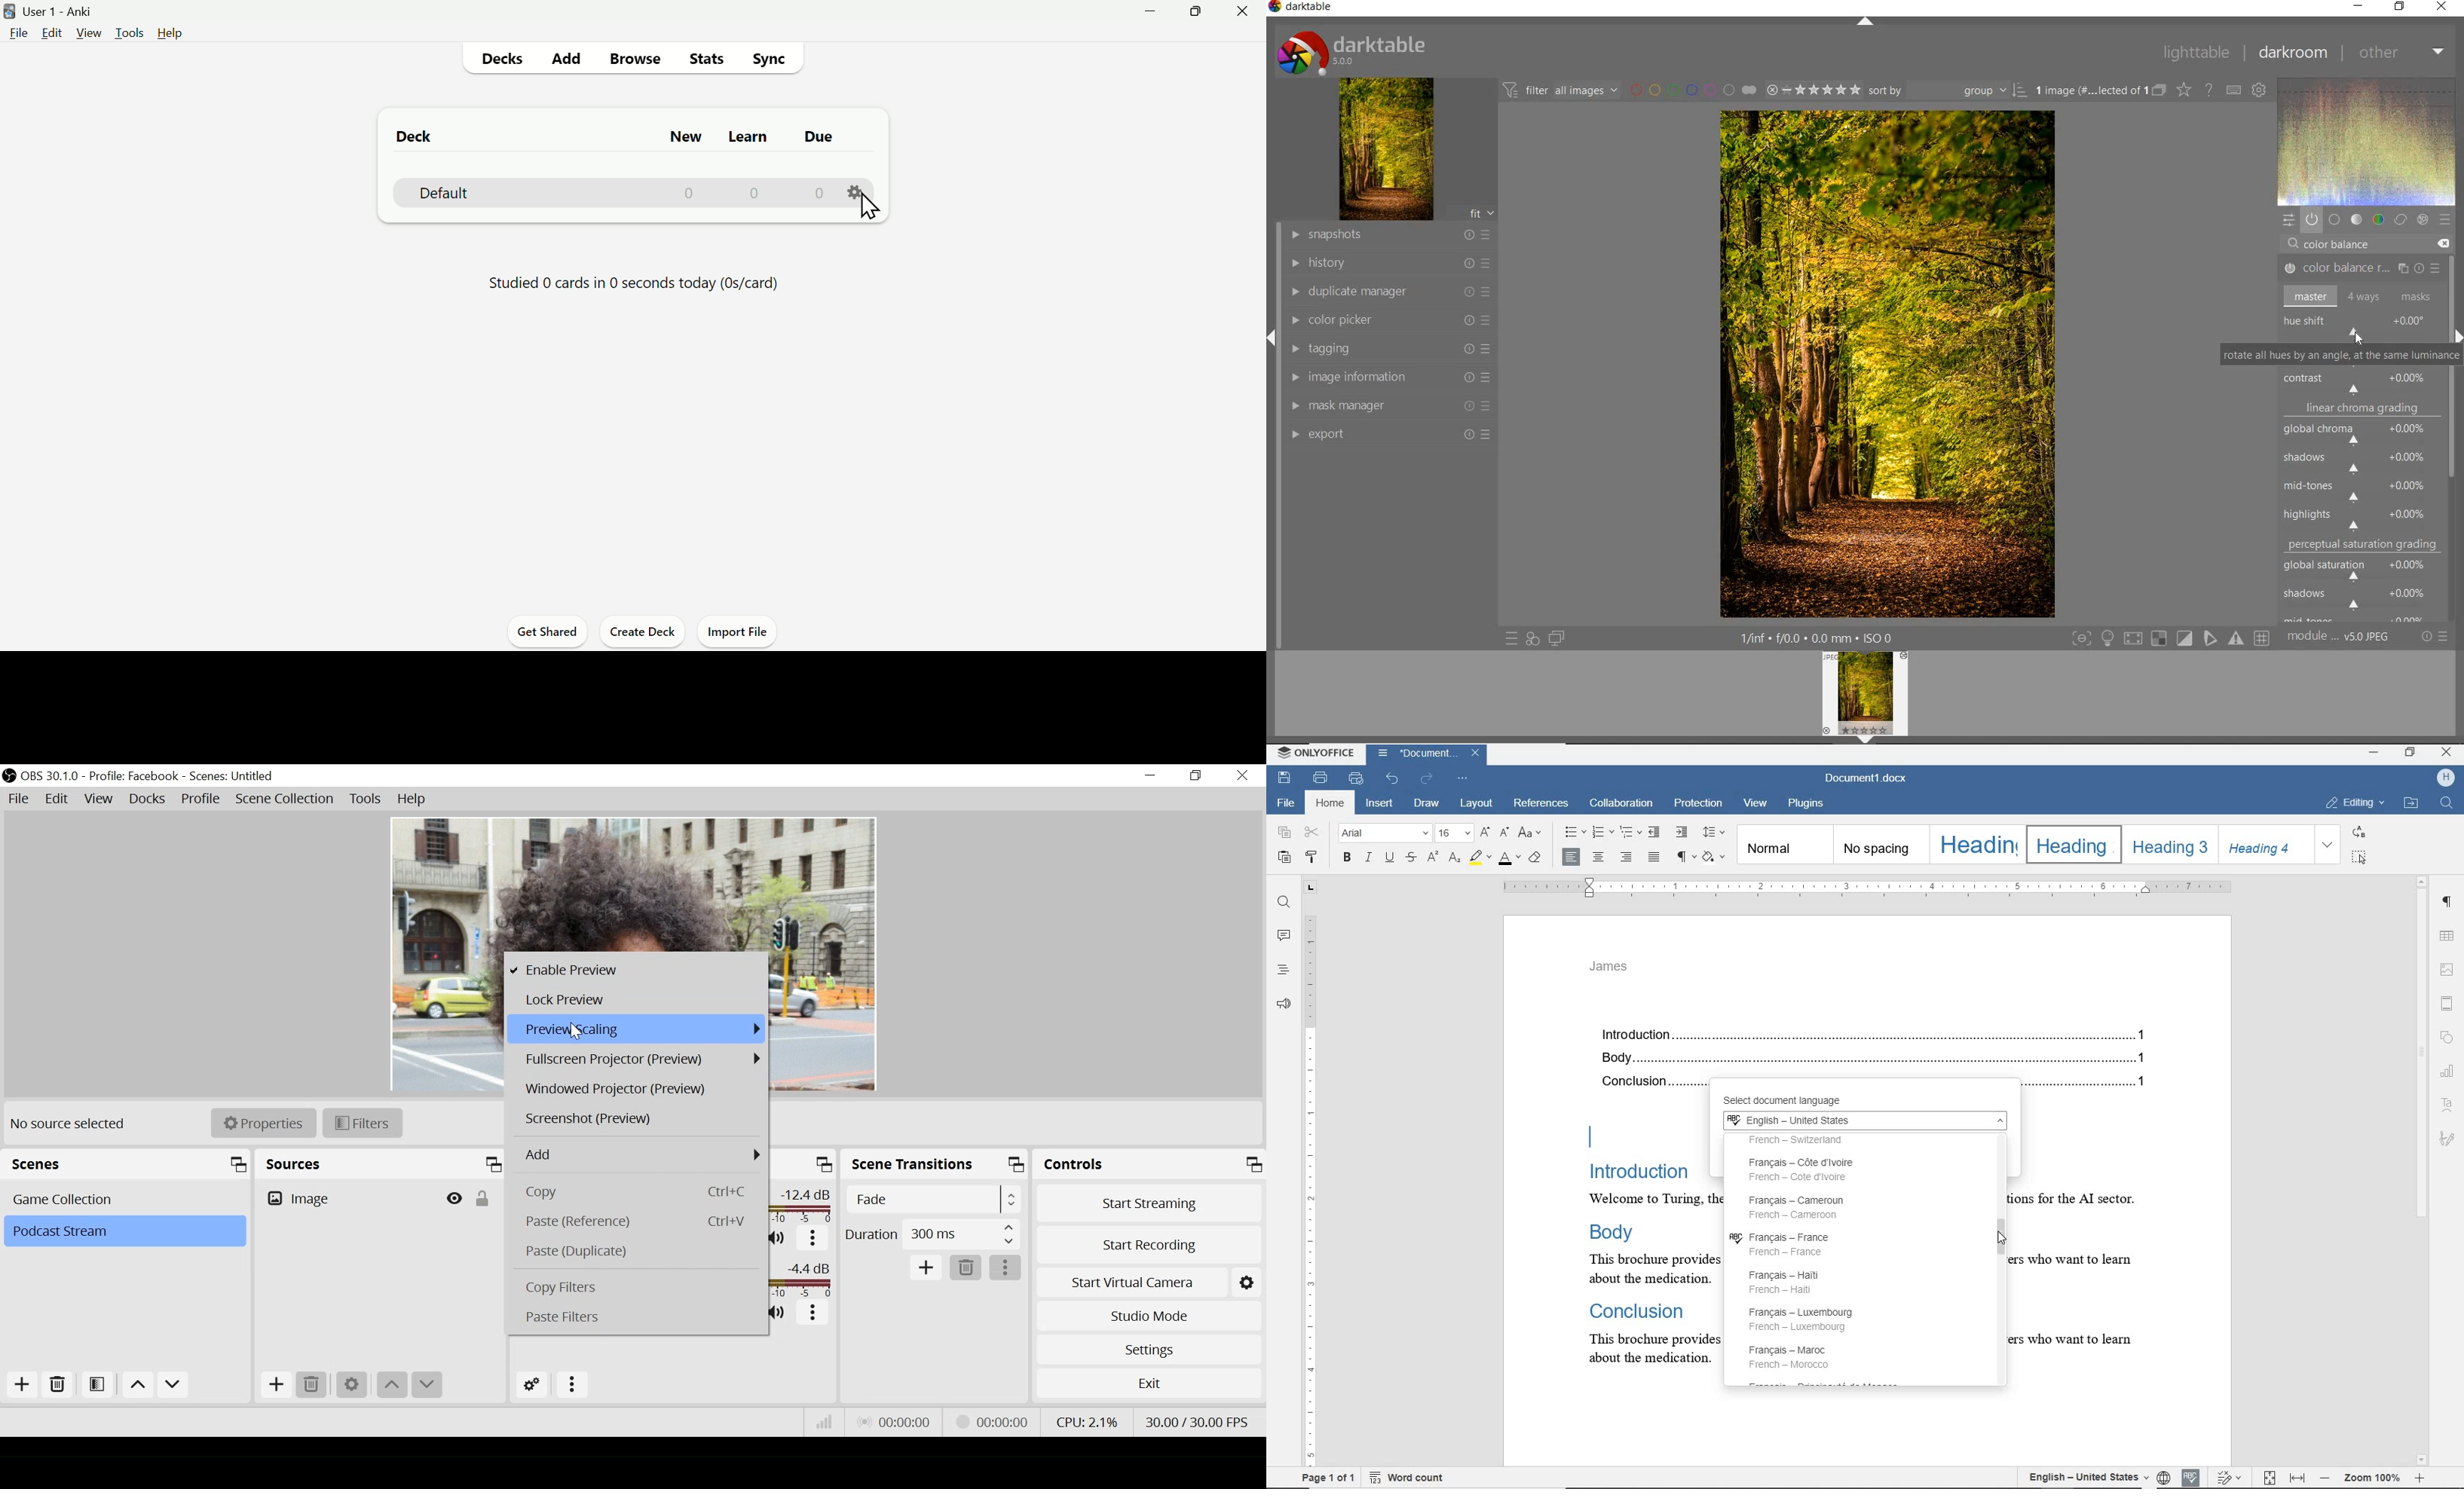 This screenshot has width=2464, height=1512. What do you see at coordinates (2449, 1105) in the screenshot?
I see `Text Art` at bounding box center [2449, 1105].